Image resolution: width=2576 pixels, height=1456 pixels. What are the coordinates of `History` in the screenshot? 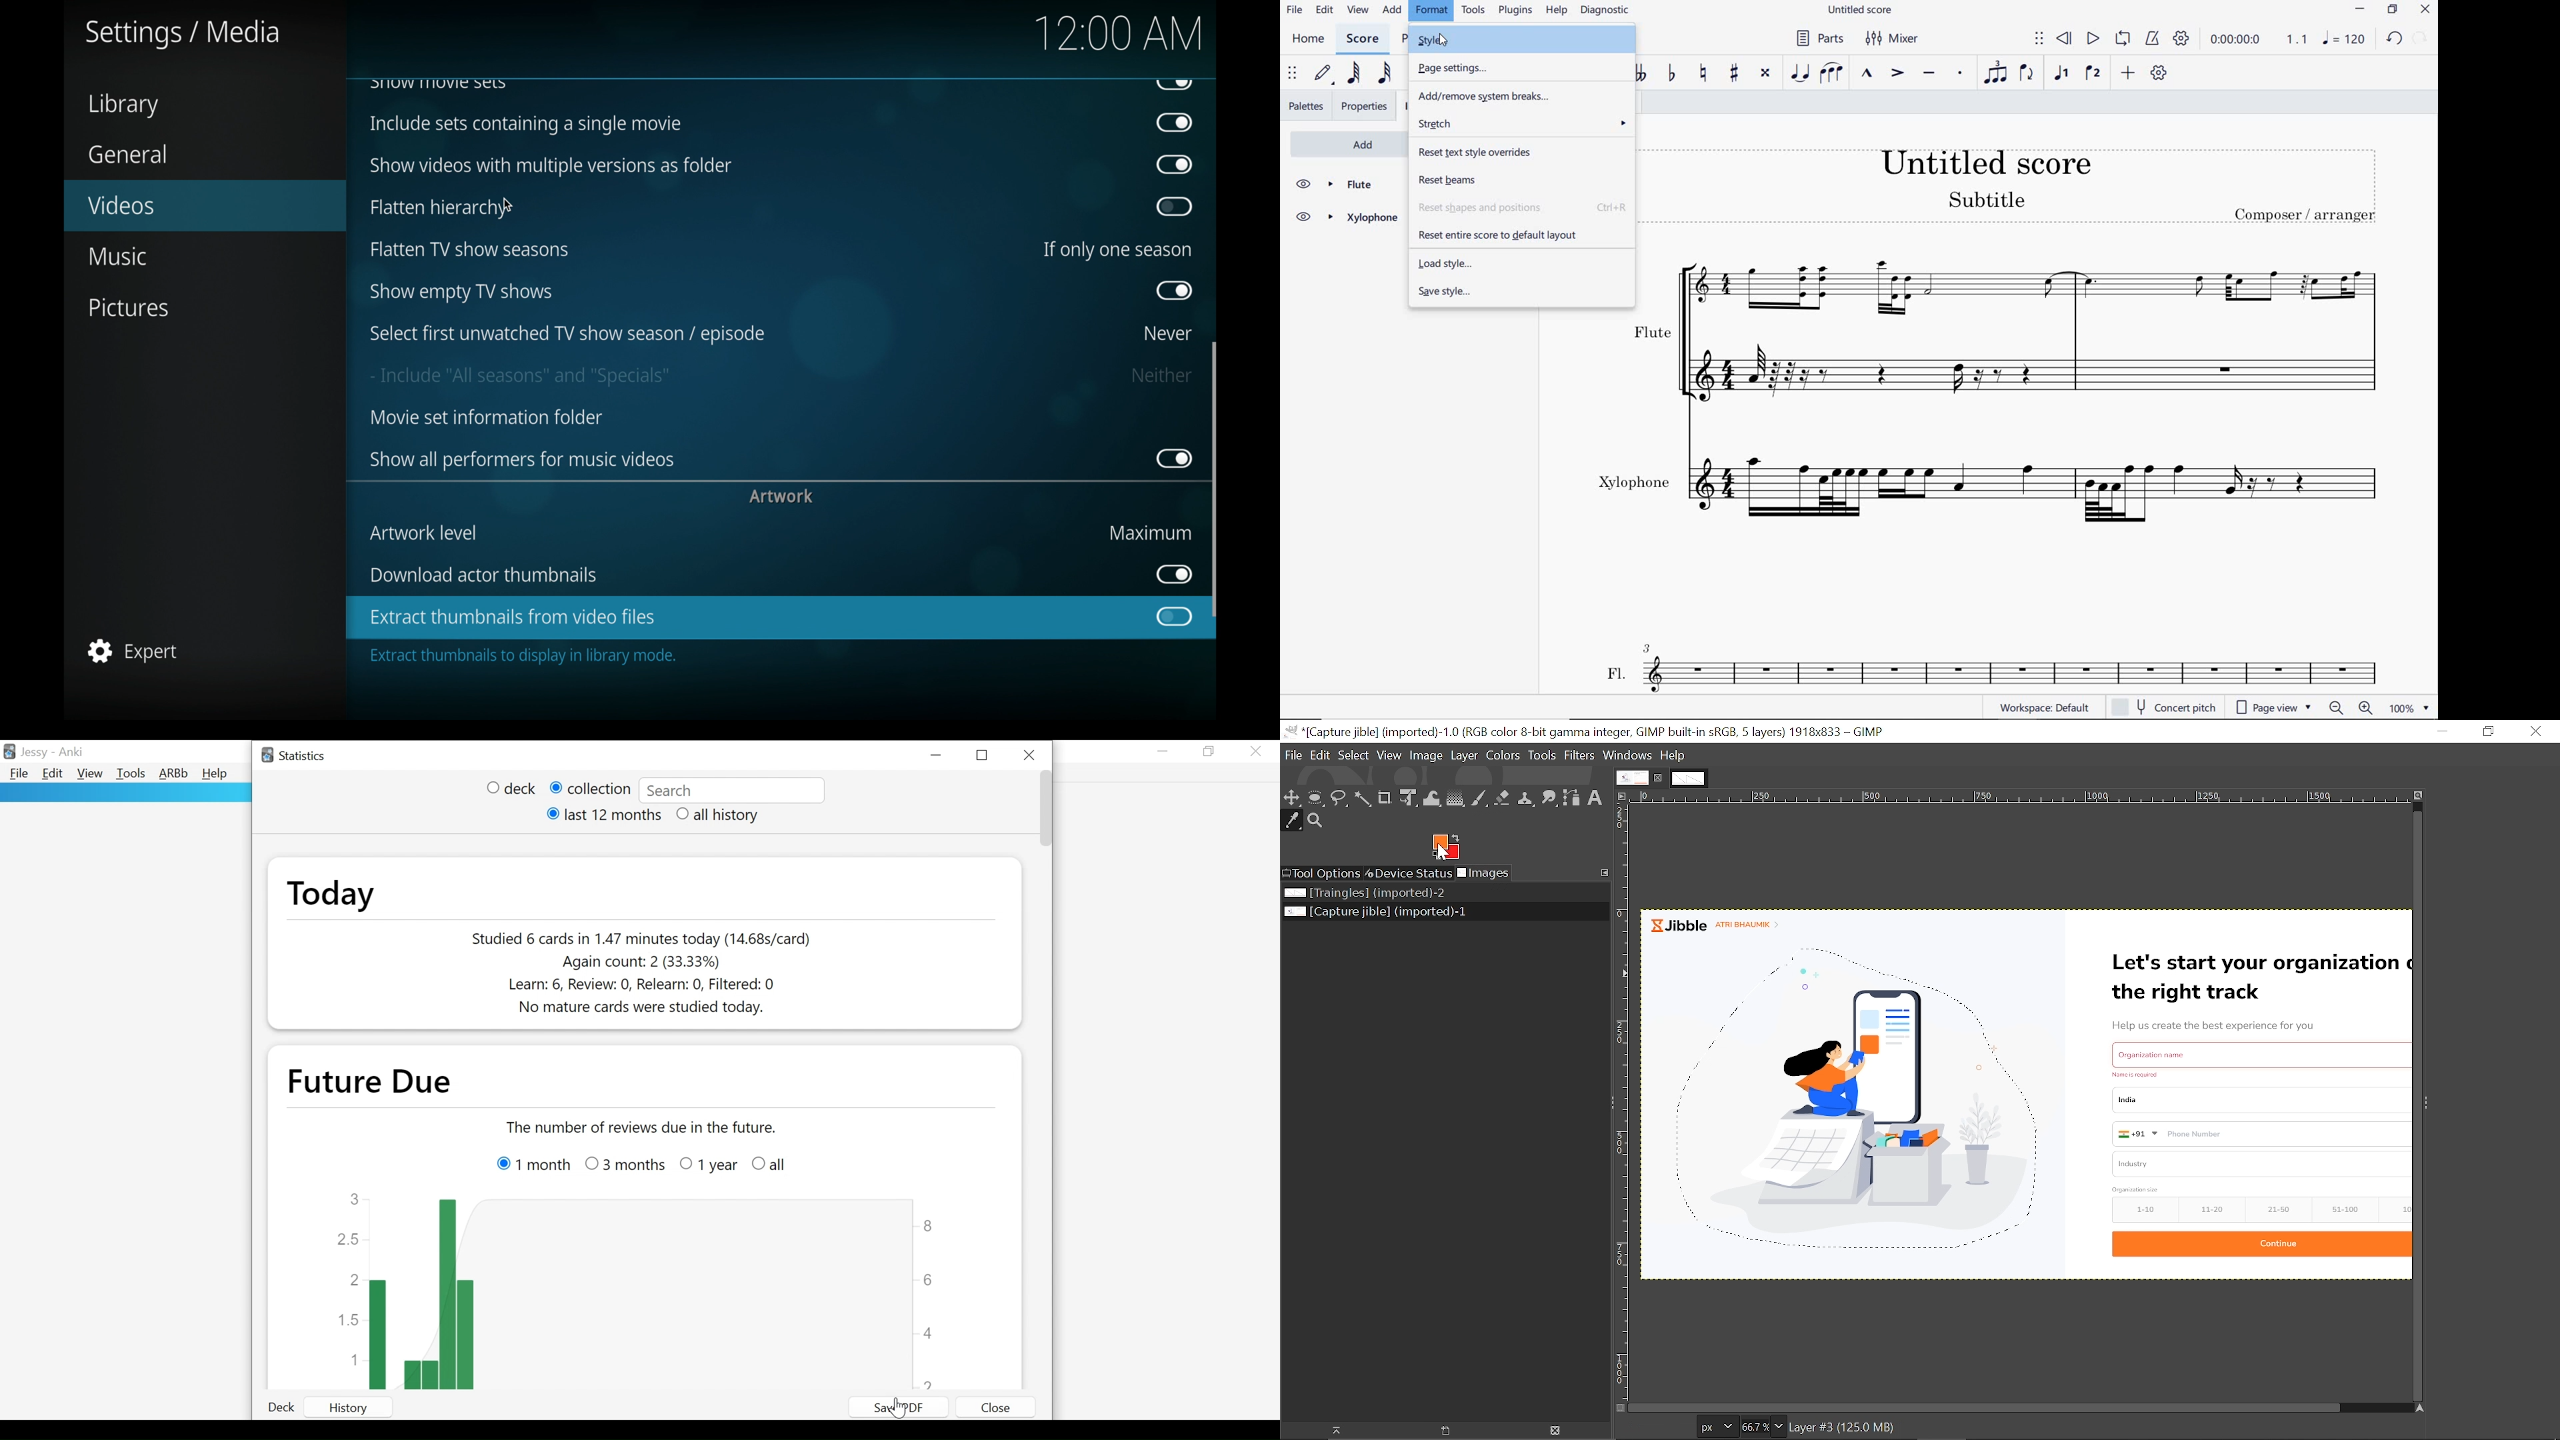 It's located at (361, 1407).